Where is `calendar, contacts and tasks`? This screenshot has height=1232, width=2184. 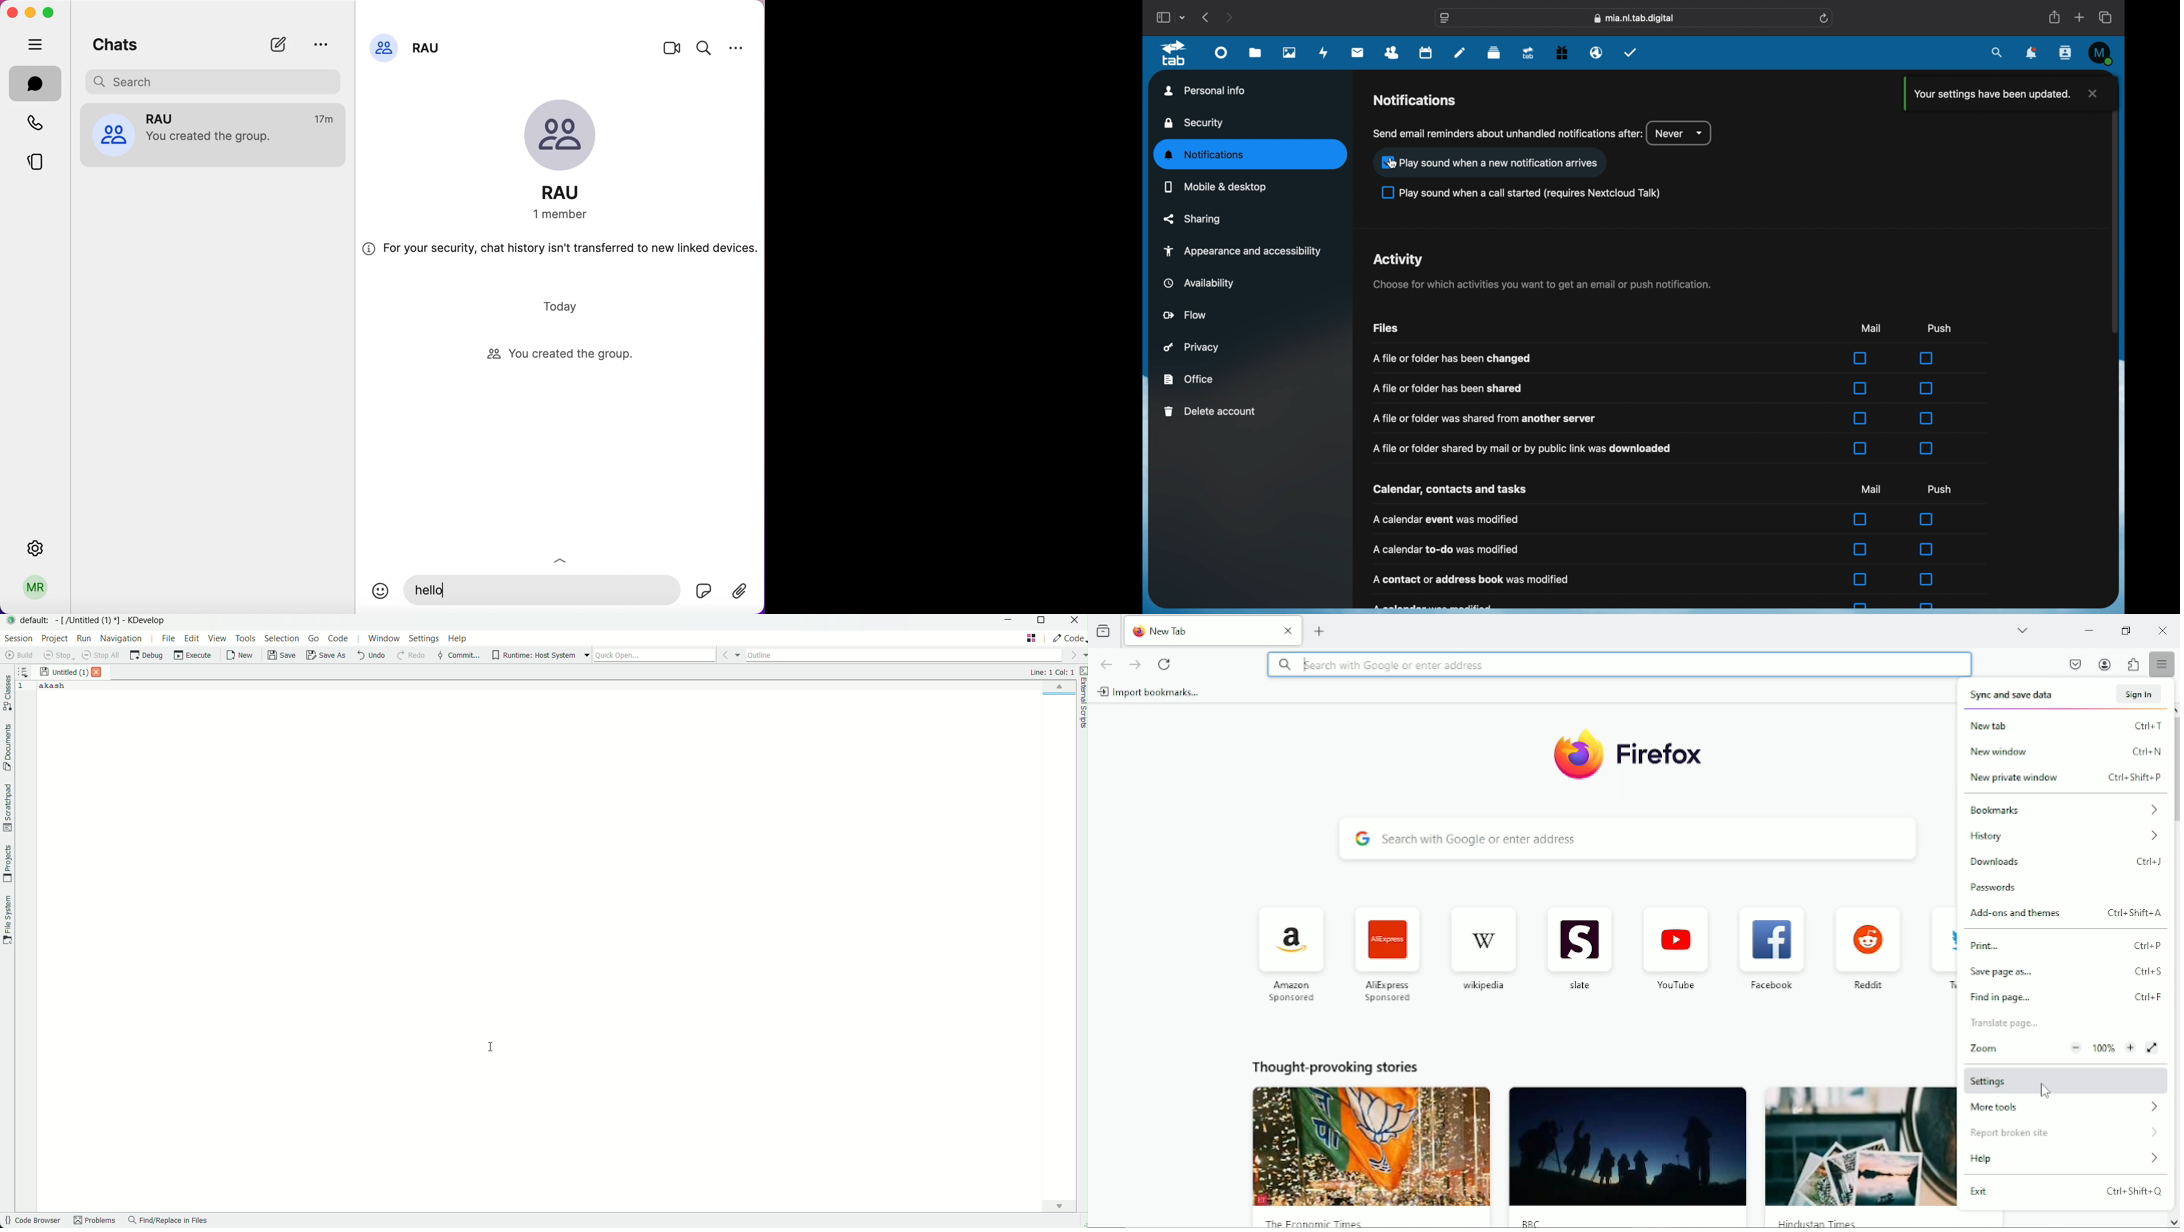 calendar, contacts and tasks is located at coordinates (1450, 489).